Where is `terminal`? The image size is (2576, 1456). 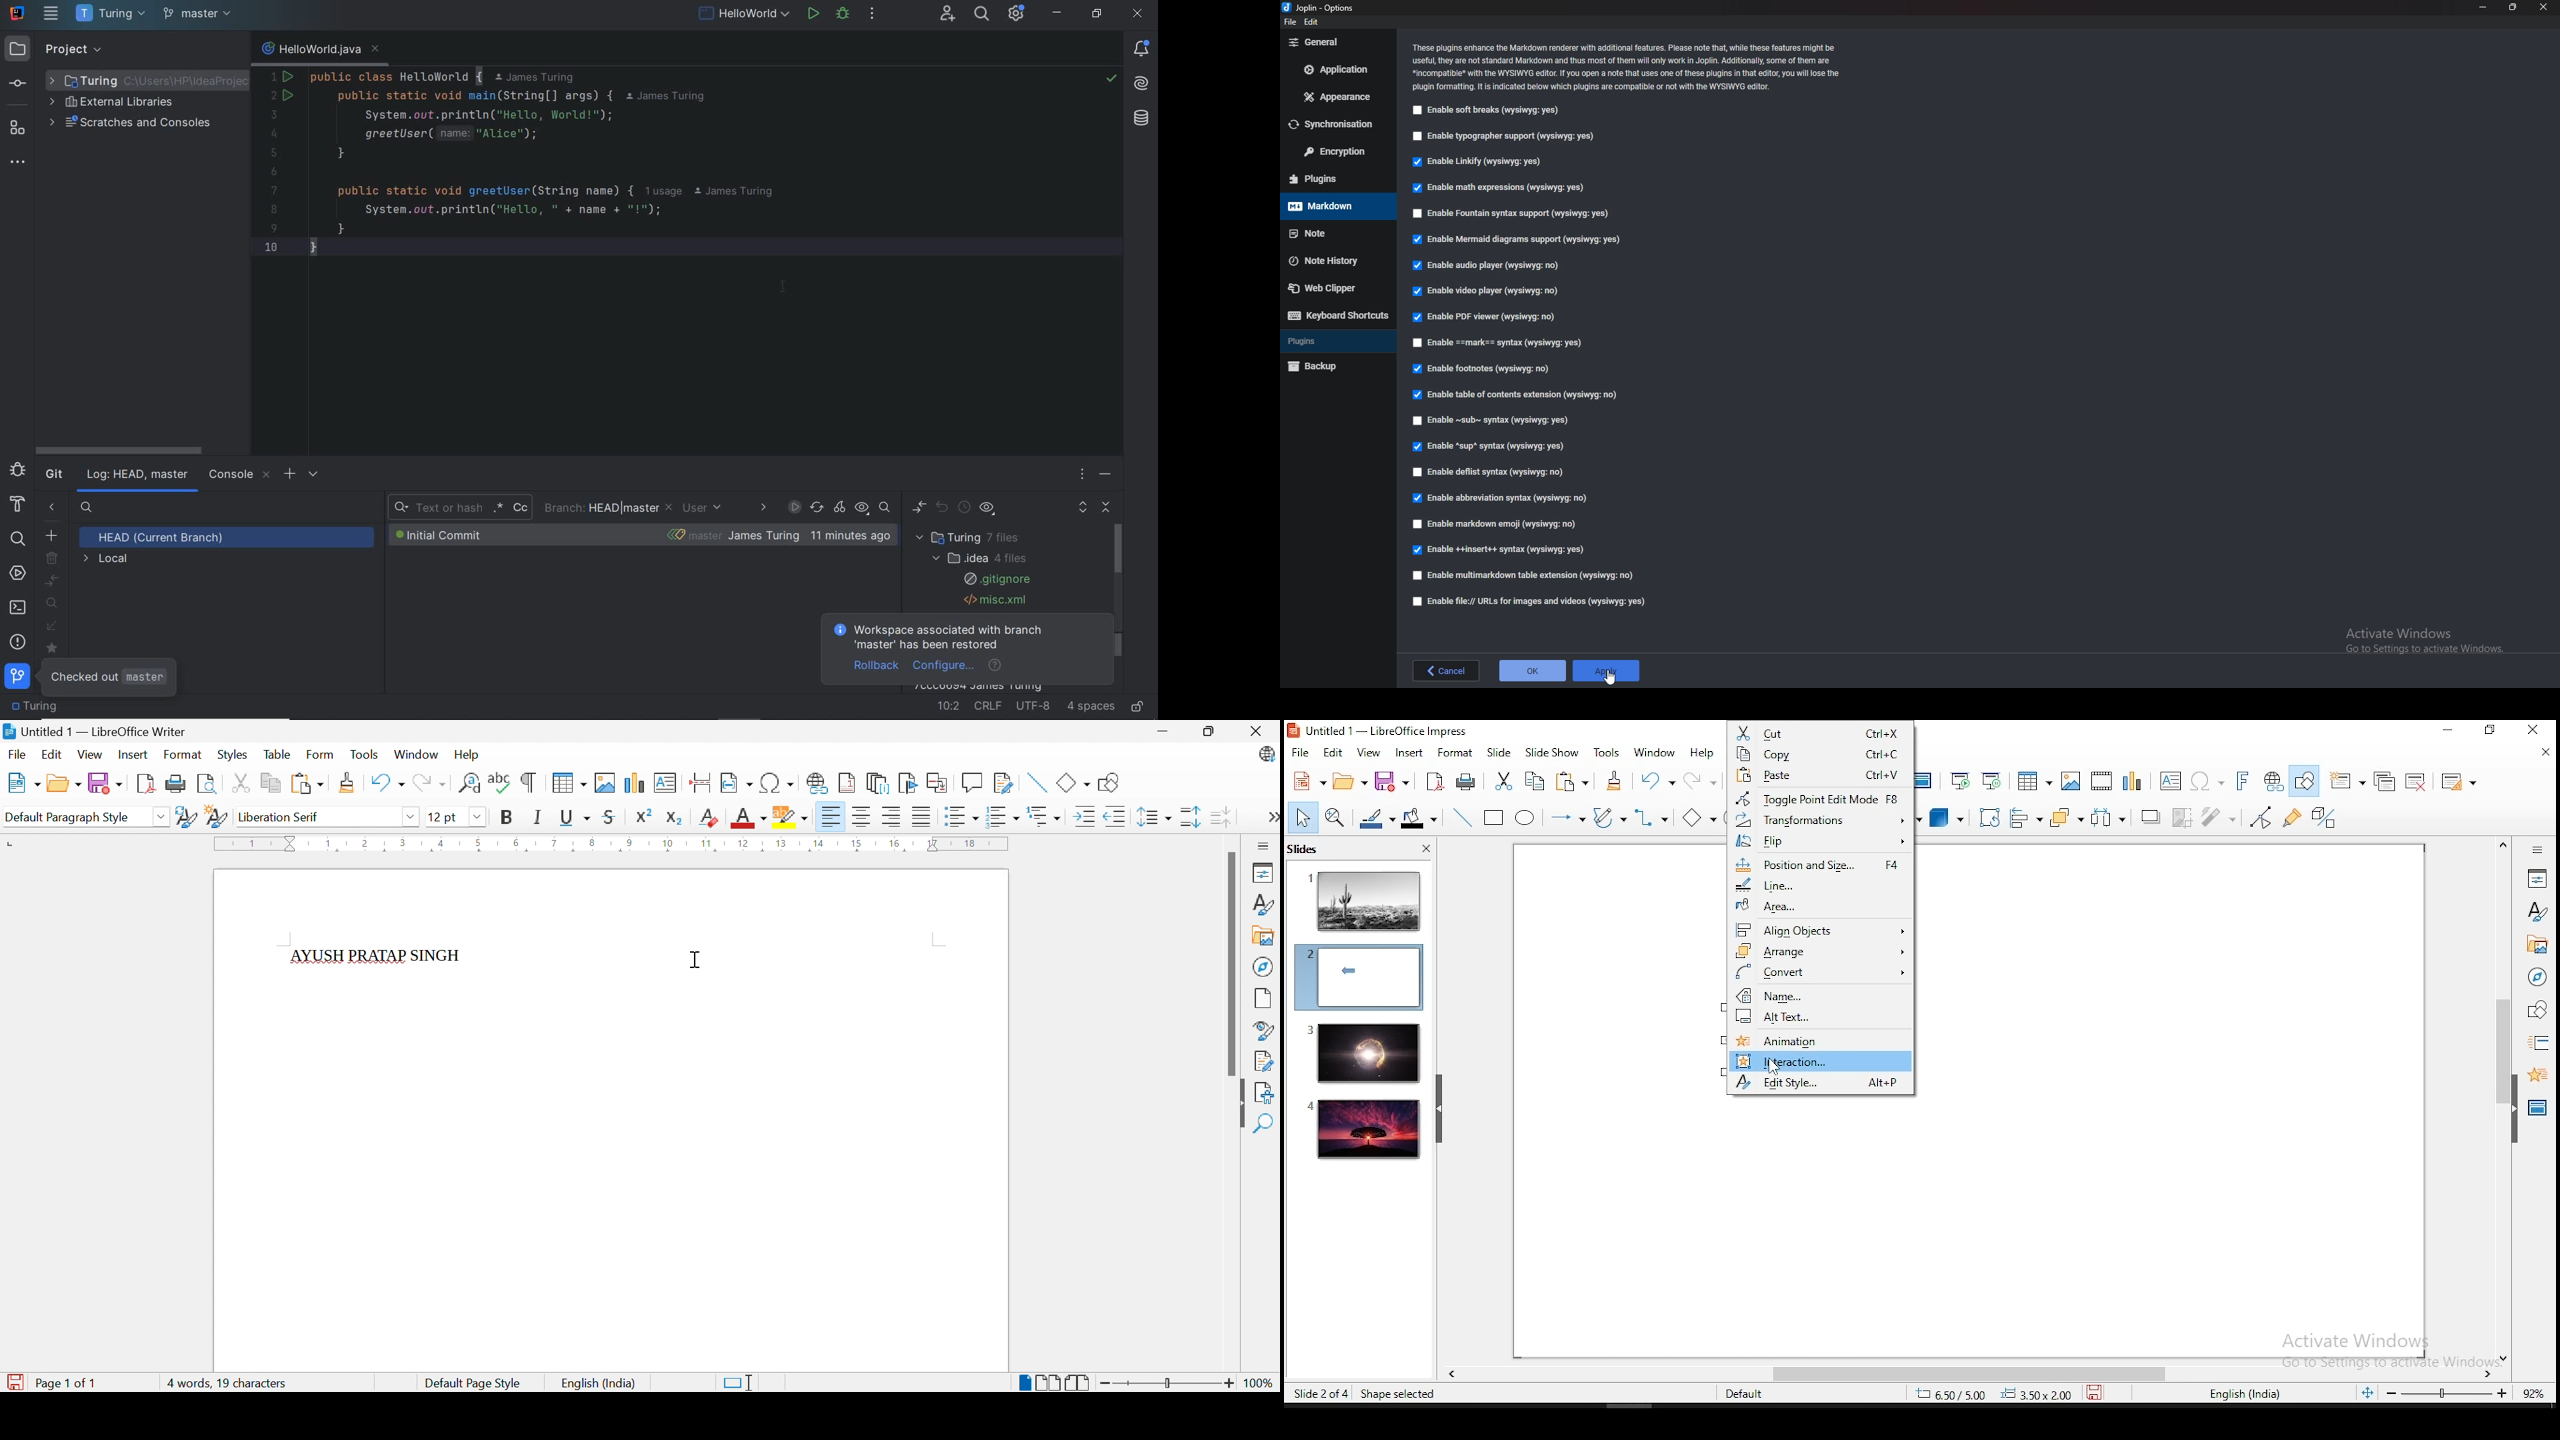 terminal is located at coordinates (19, 608).